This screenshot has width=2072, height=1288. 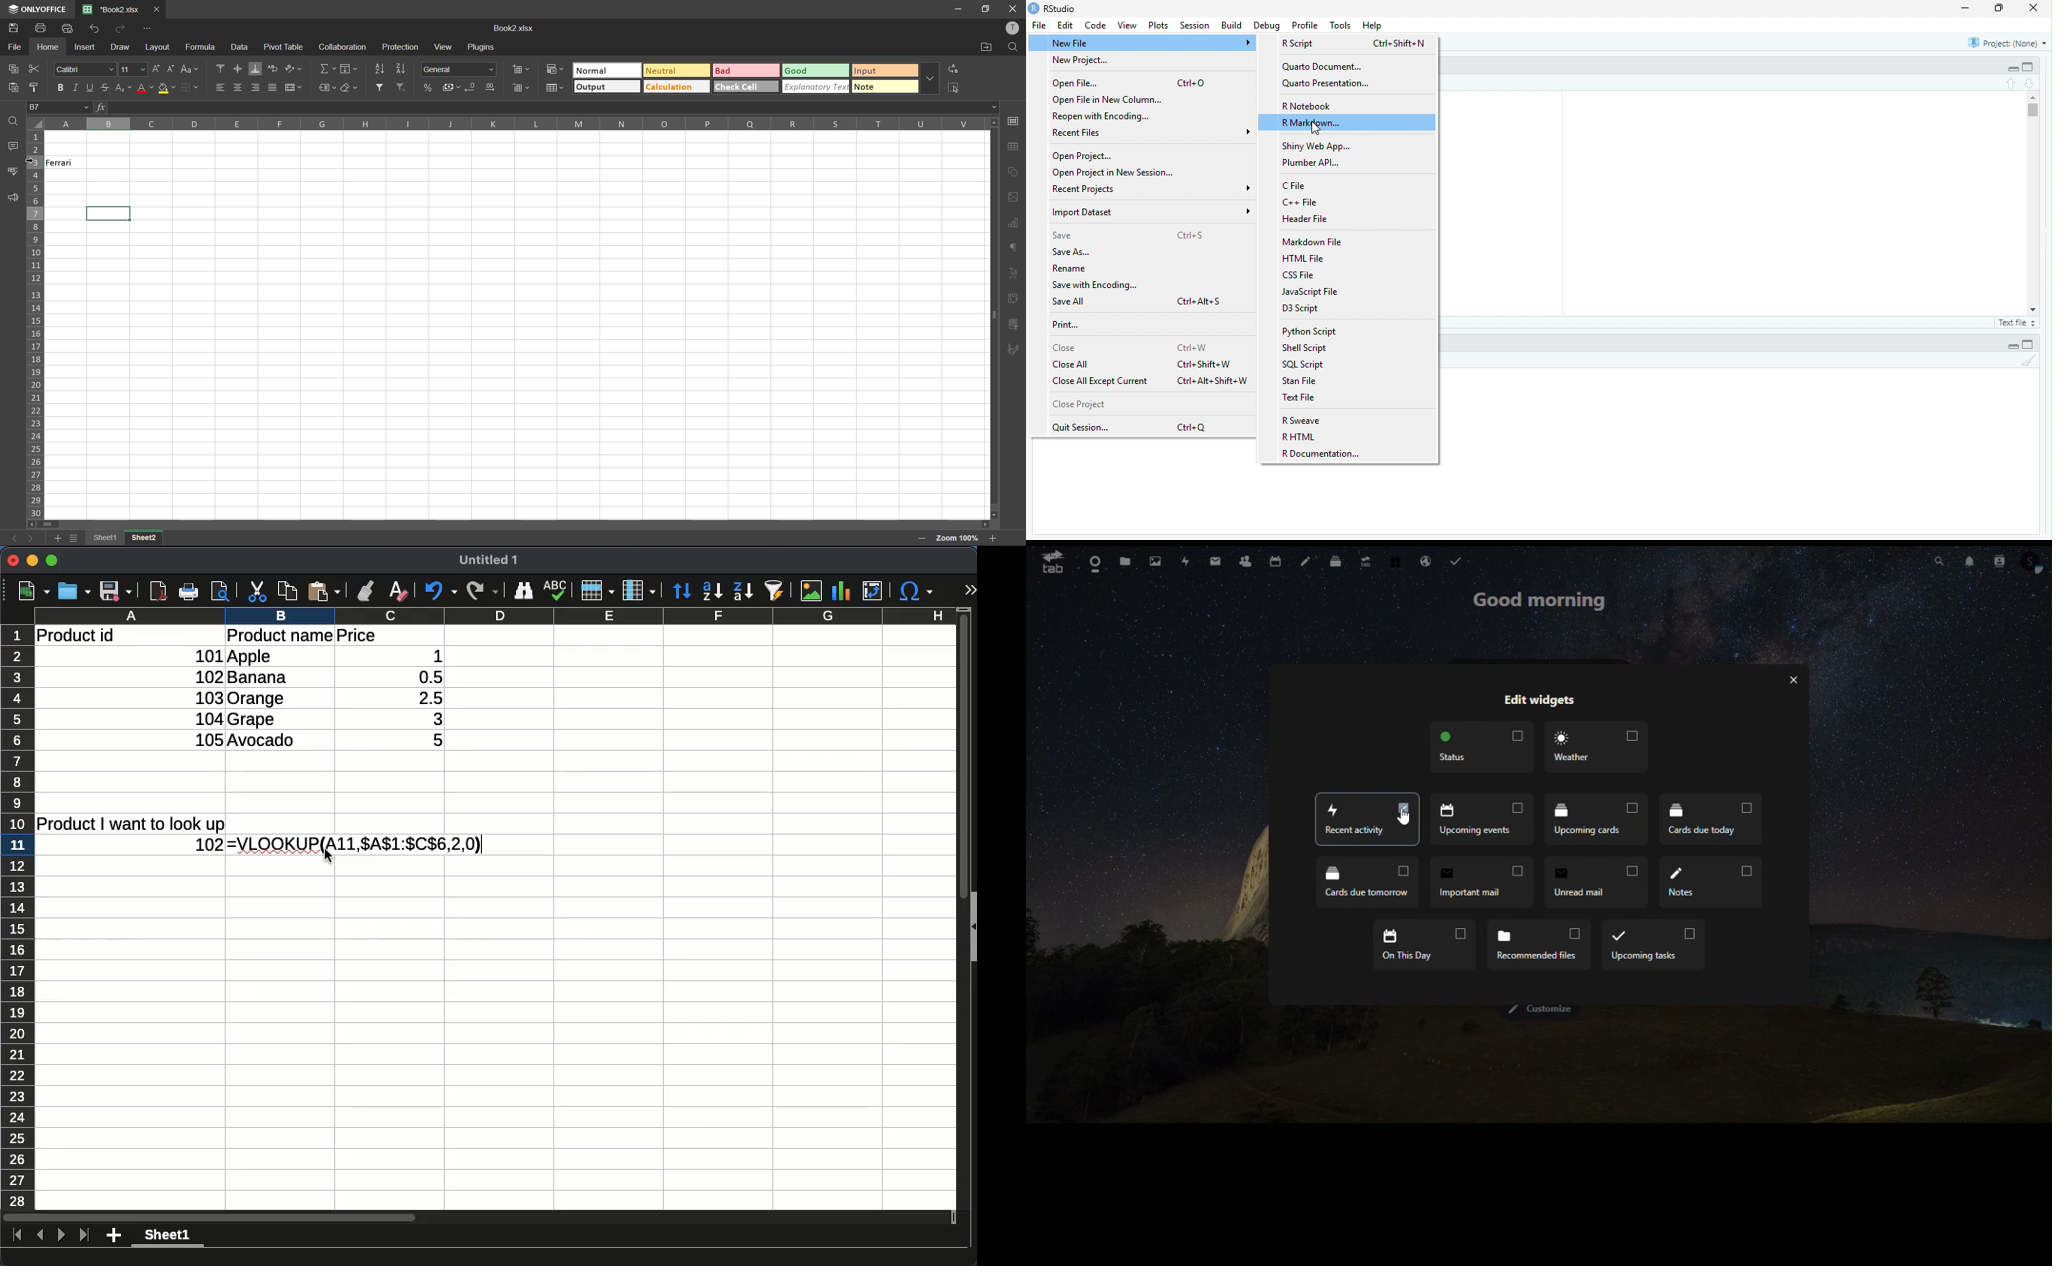 What do you see at coordinates (258, 676) in the screenshot?
I see `banana` at bounding box center [258, 676].